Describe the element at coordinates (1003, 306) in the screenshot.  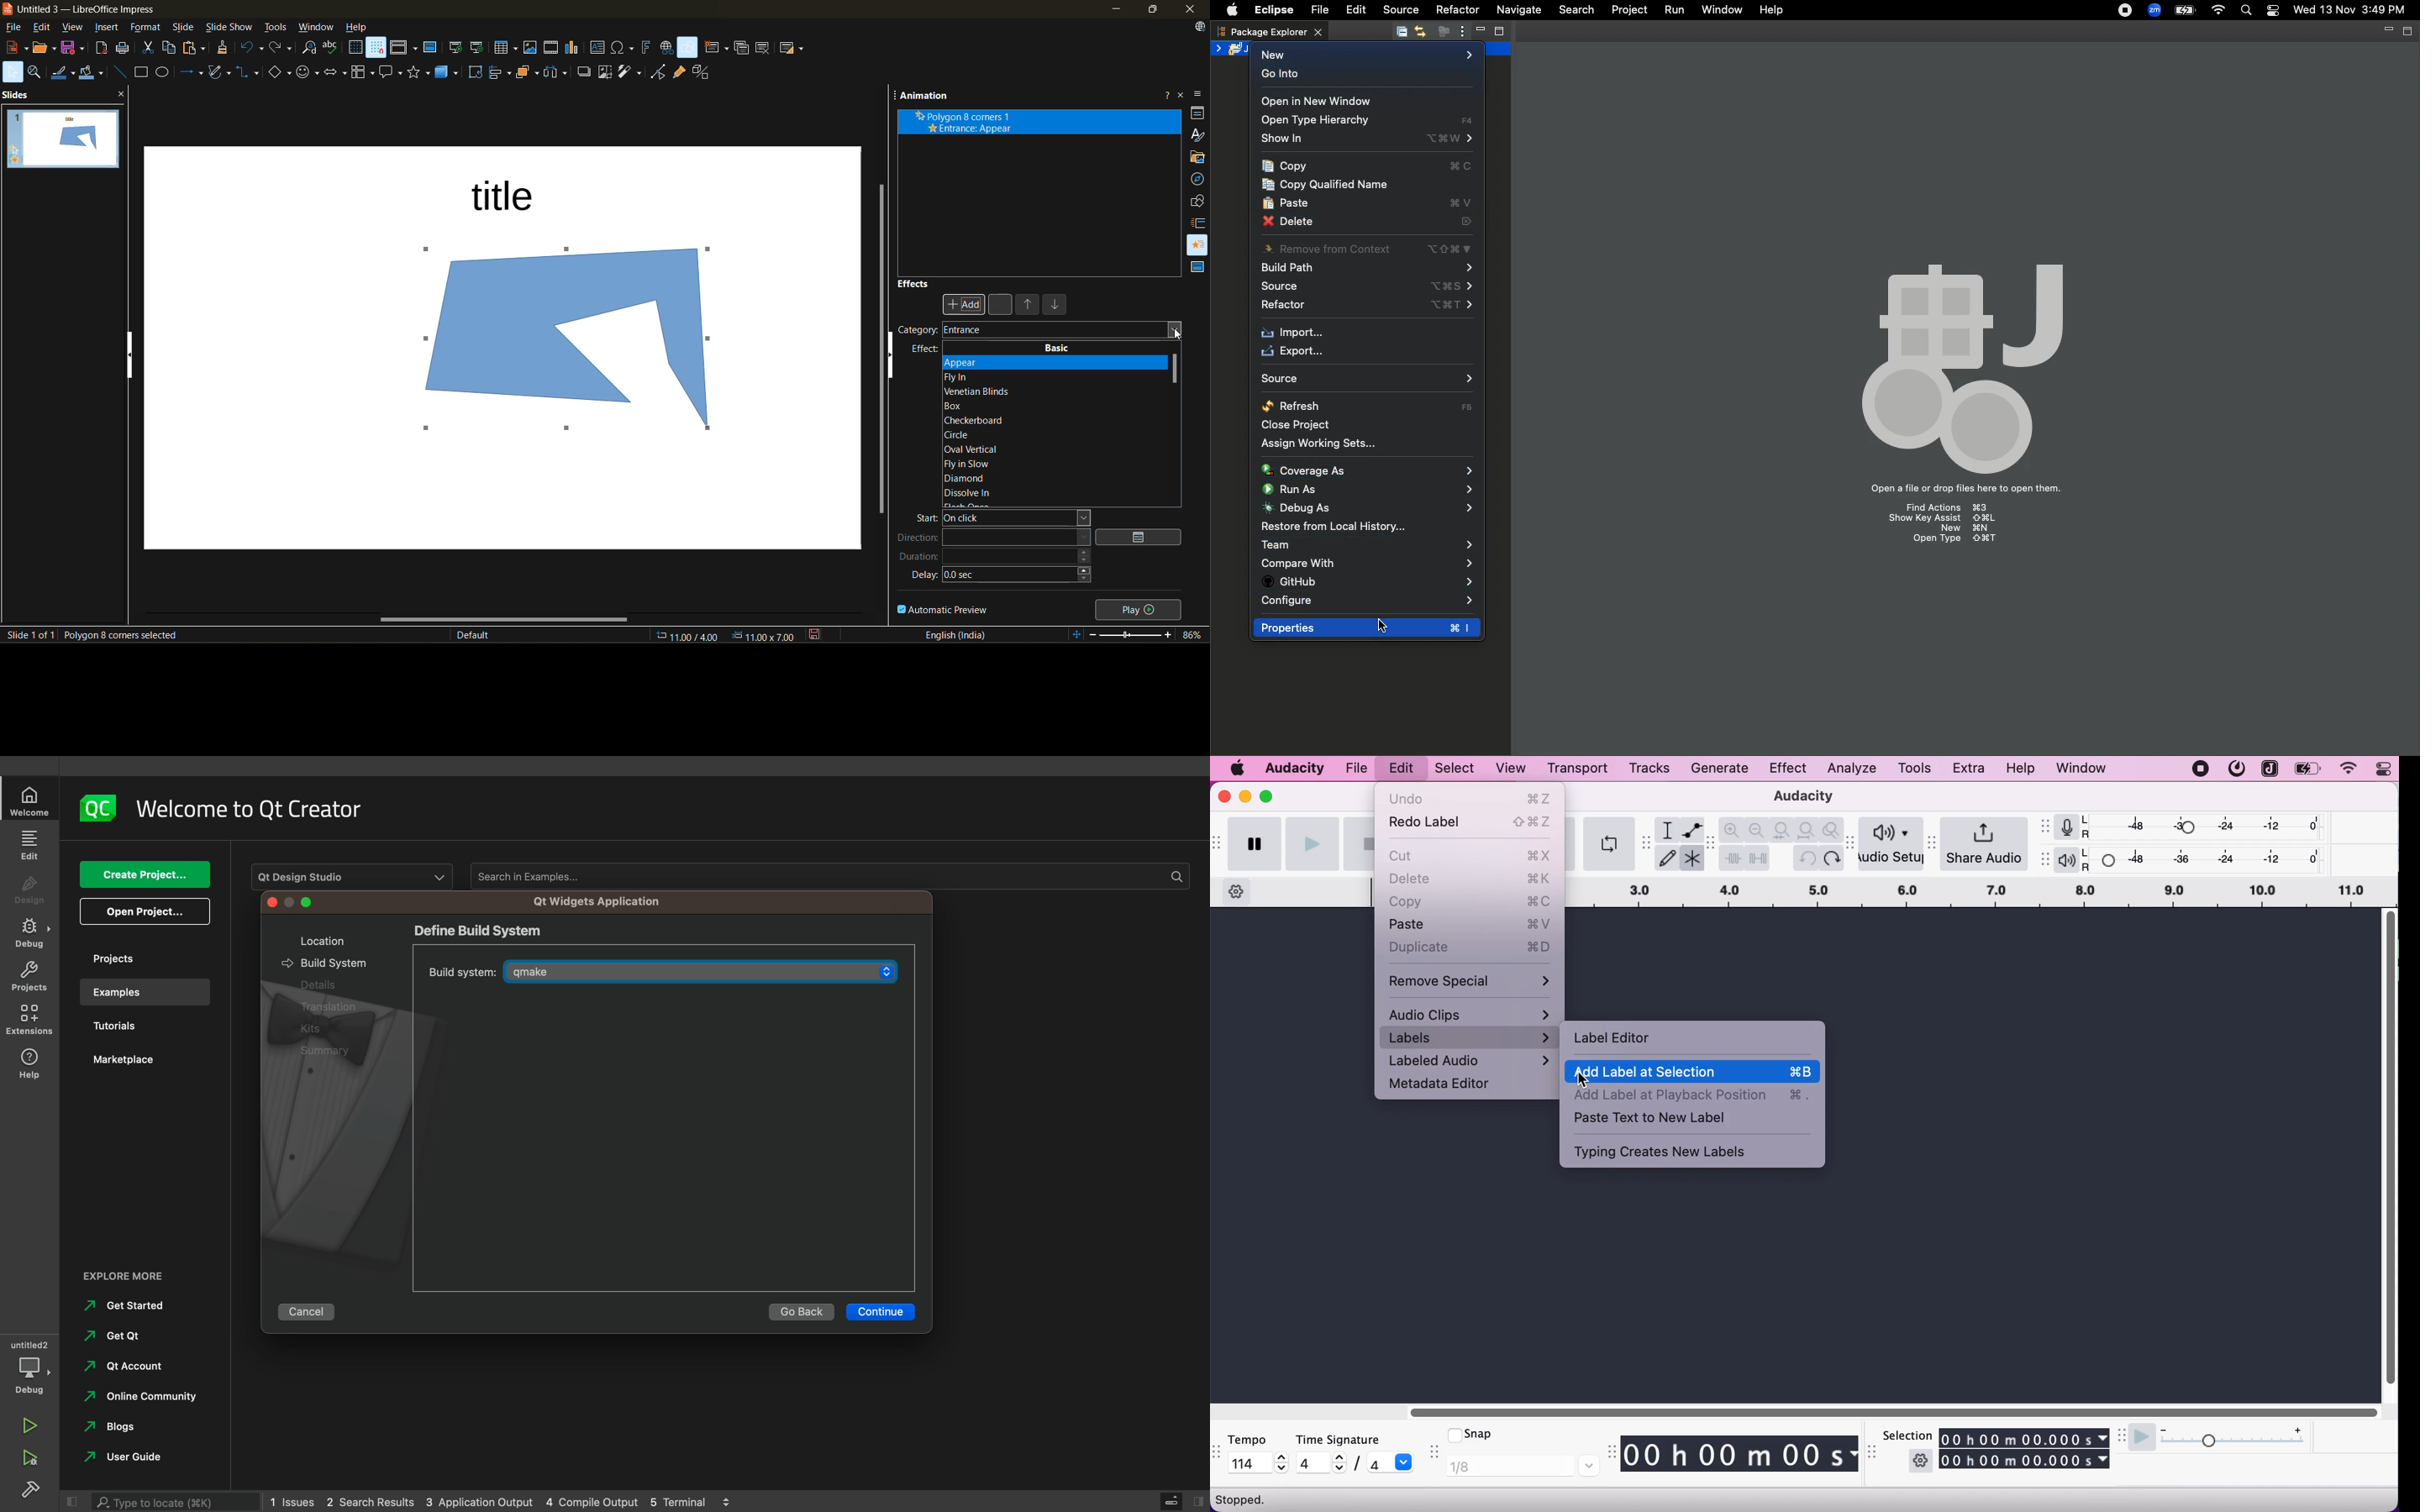
I see `remove effect` at that location.